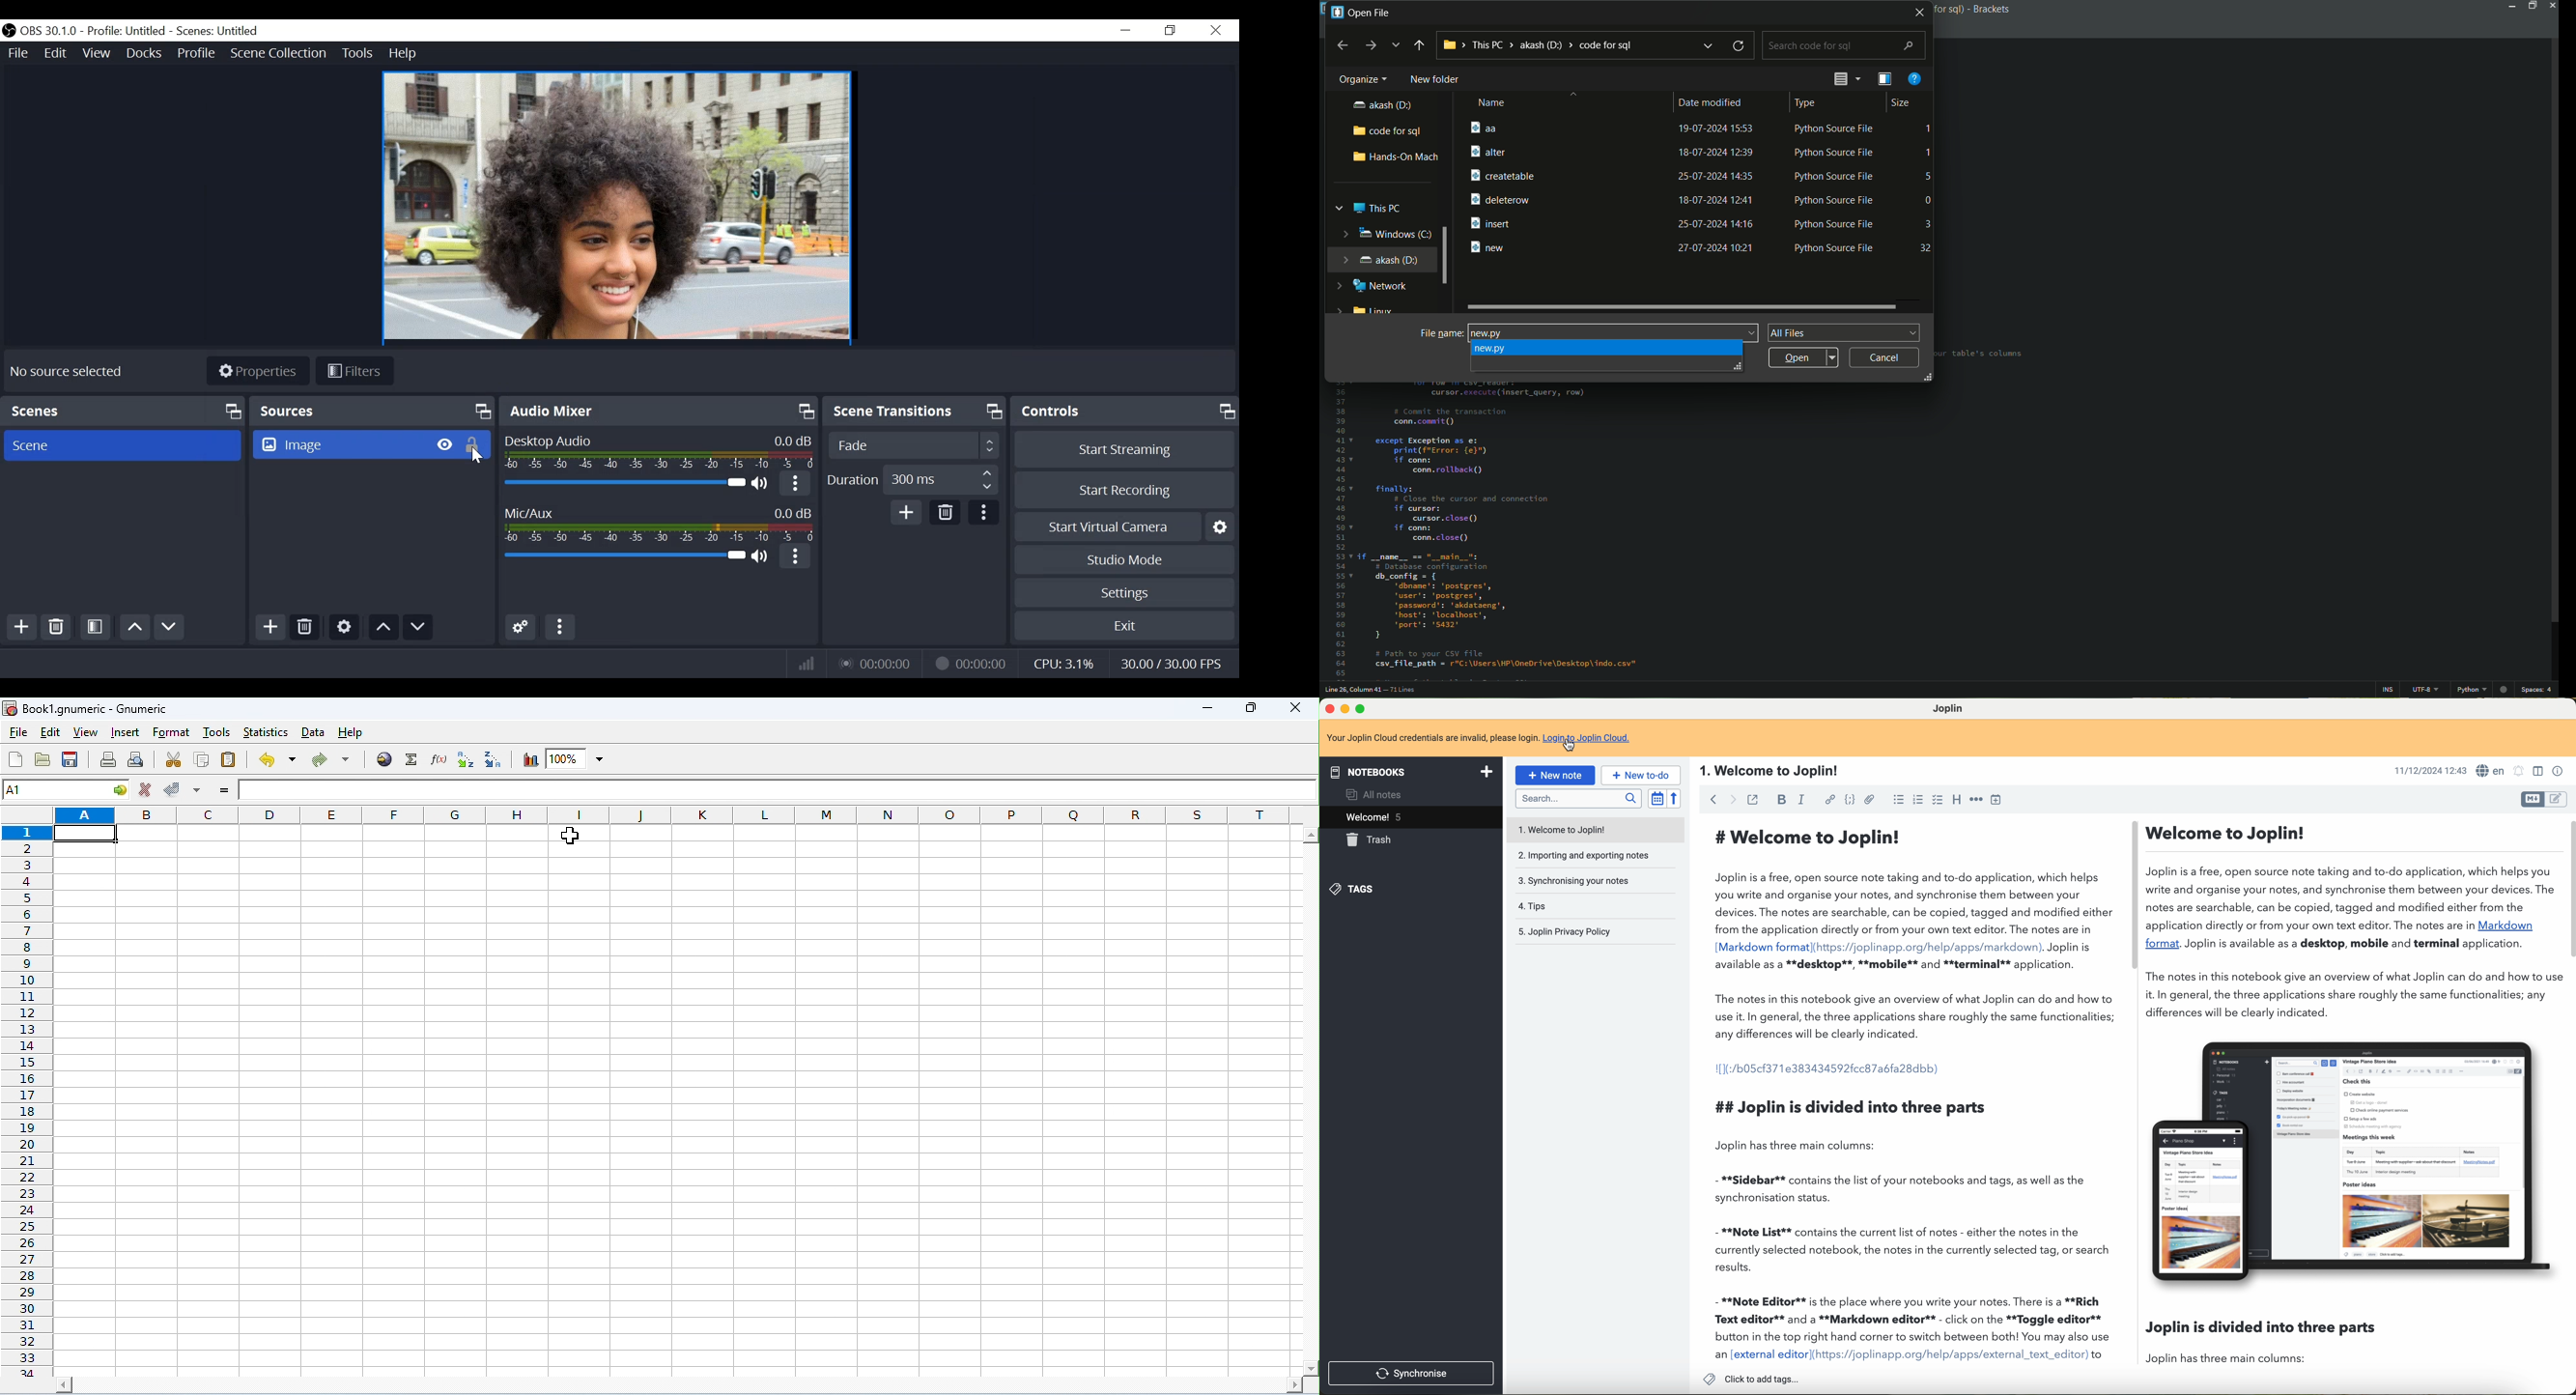  Describe the element at coordinates (561, 627) in the screenshot. I see `More Options` at that location.